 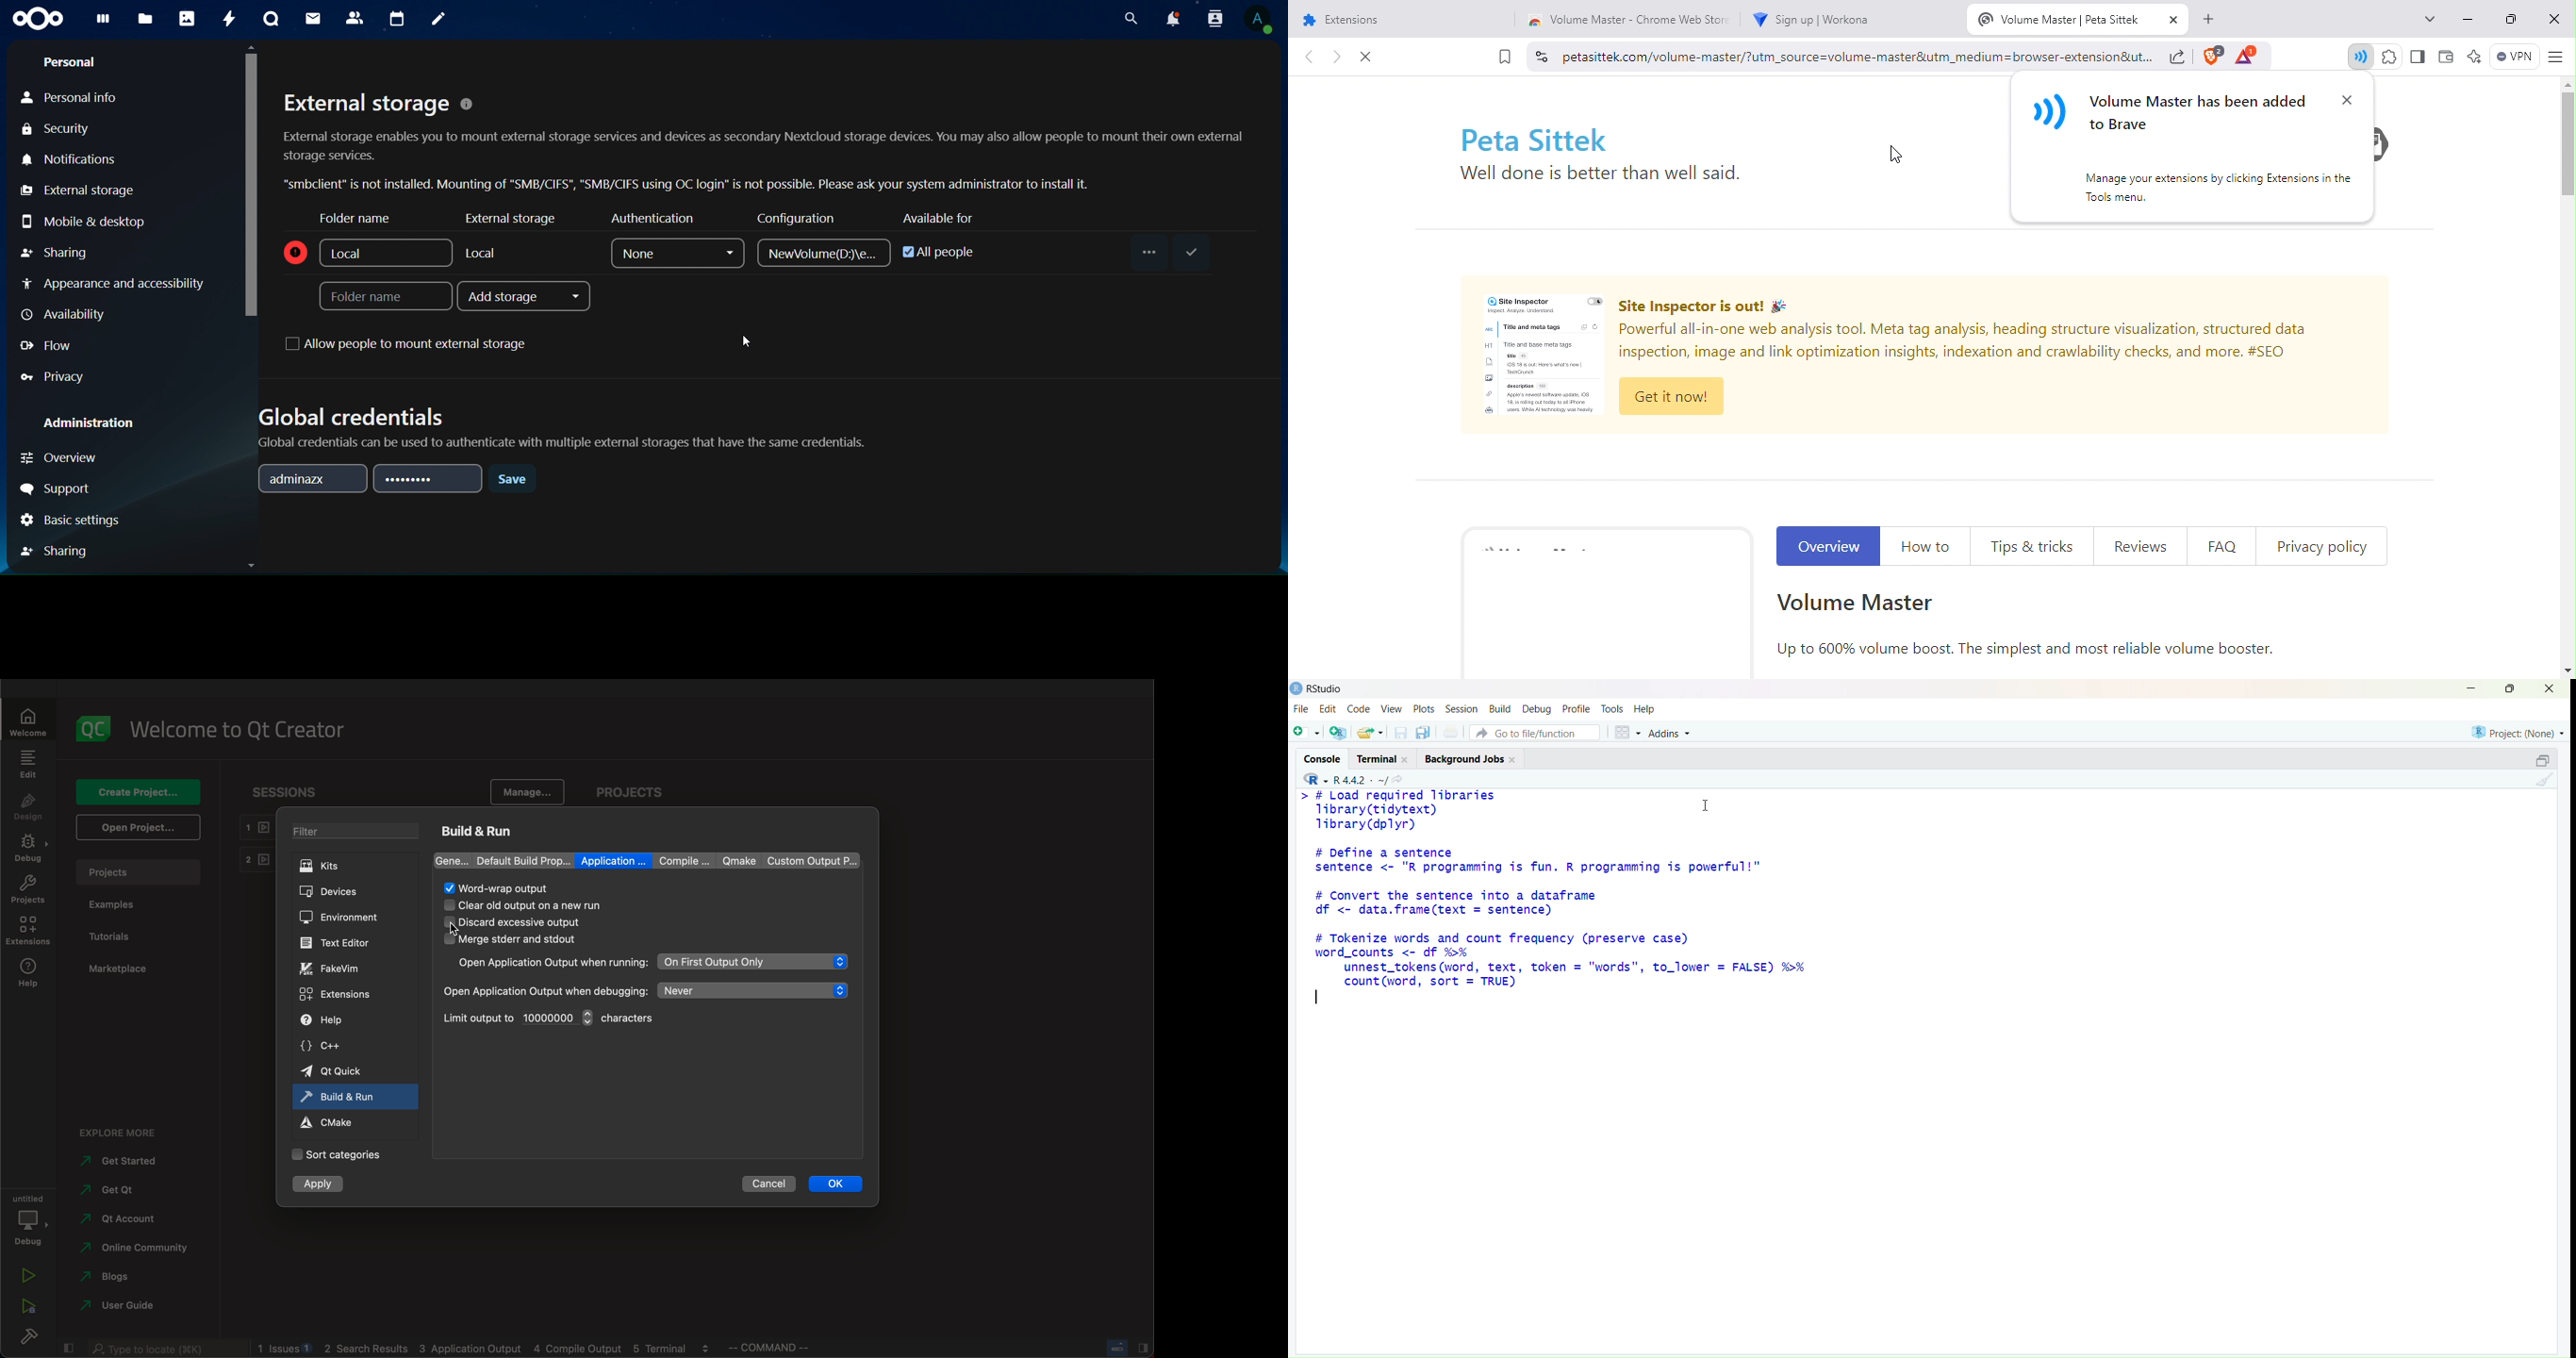 What do you see at coordinates (188, 19) in the screenshot?
I see `photos` at bounding box center [188, 19].